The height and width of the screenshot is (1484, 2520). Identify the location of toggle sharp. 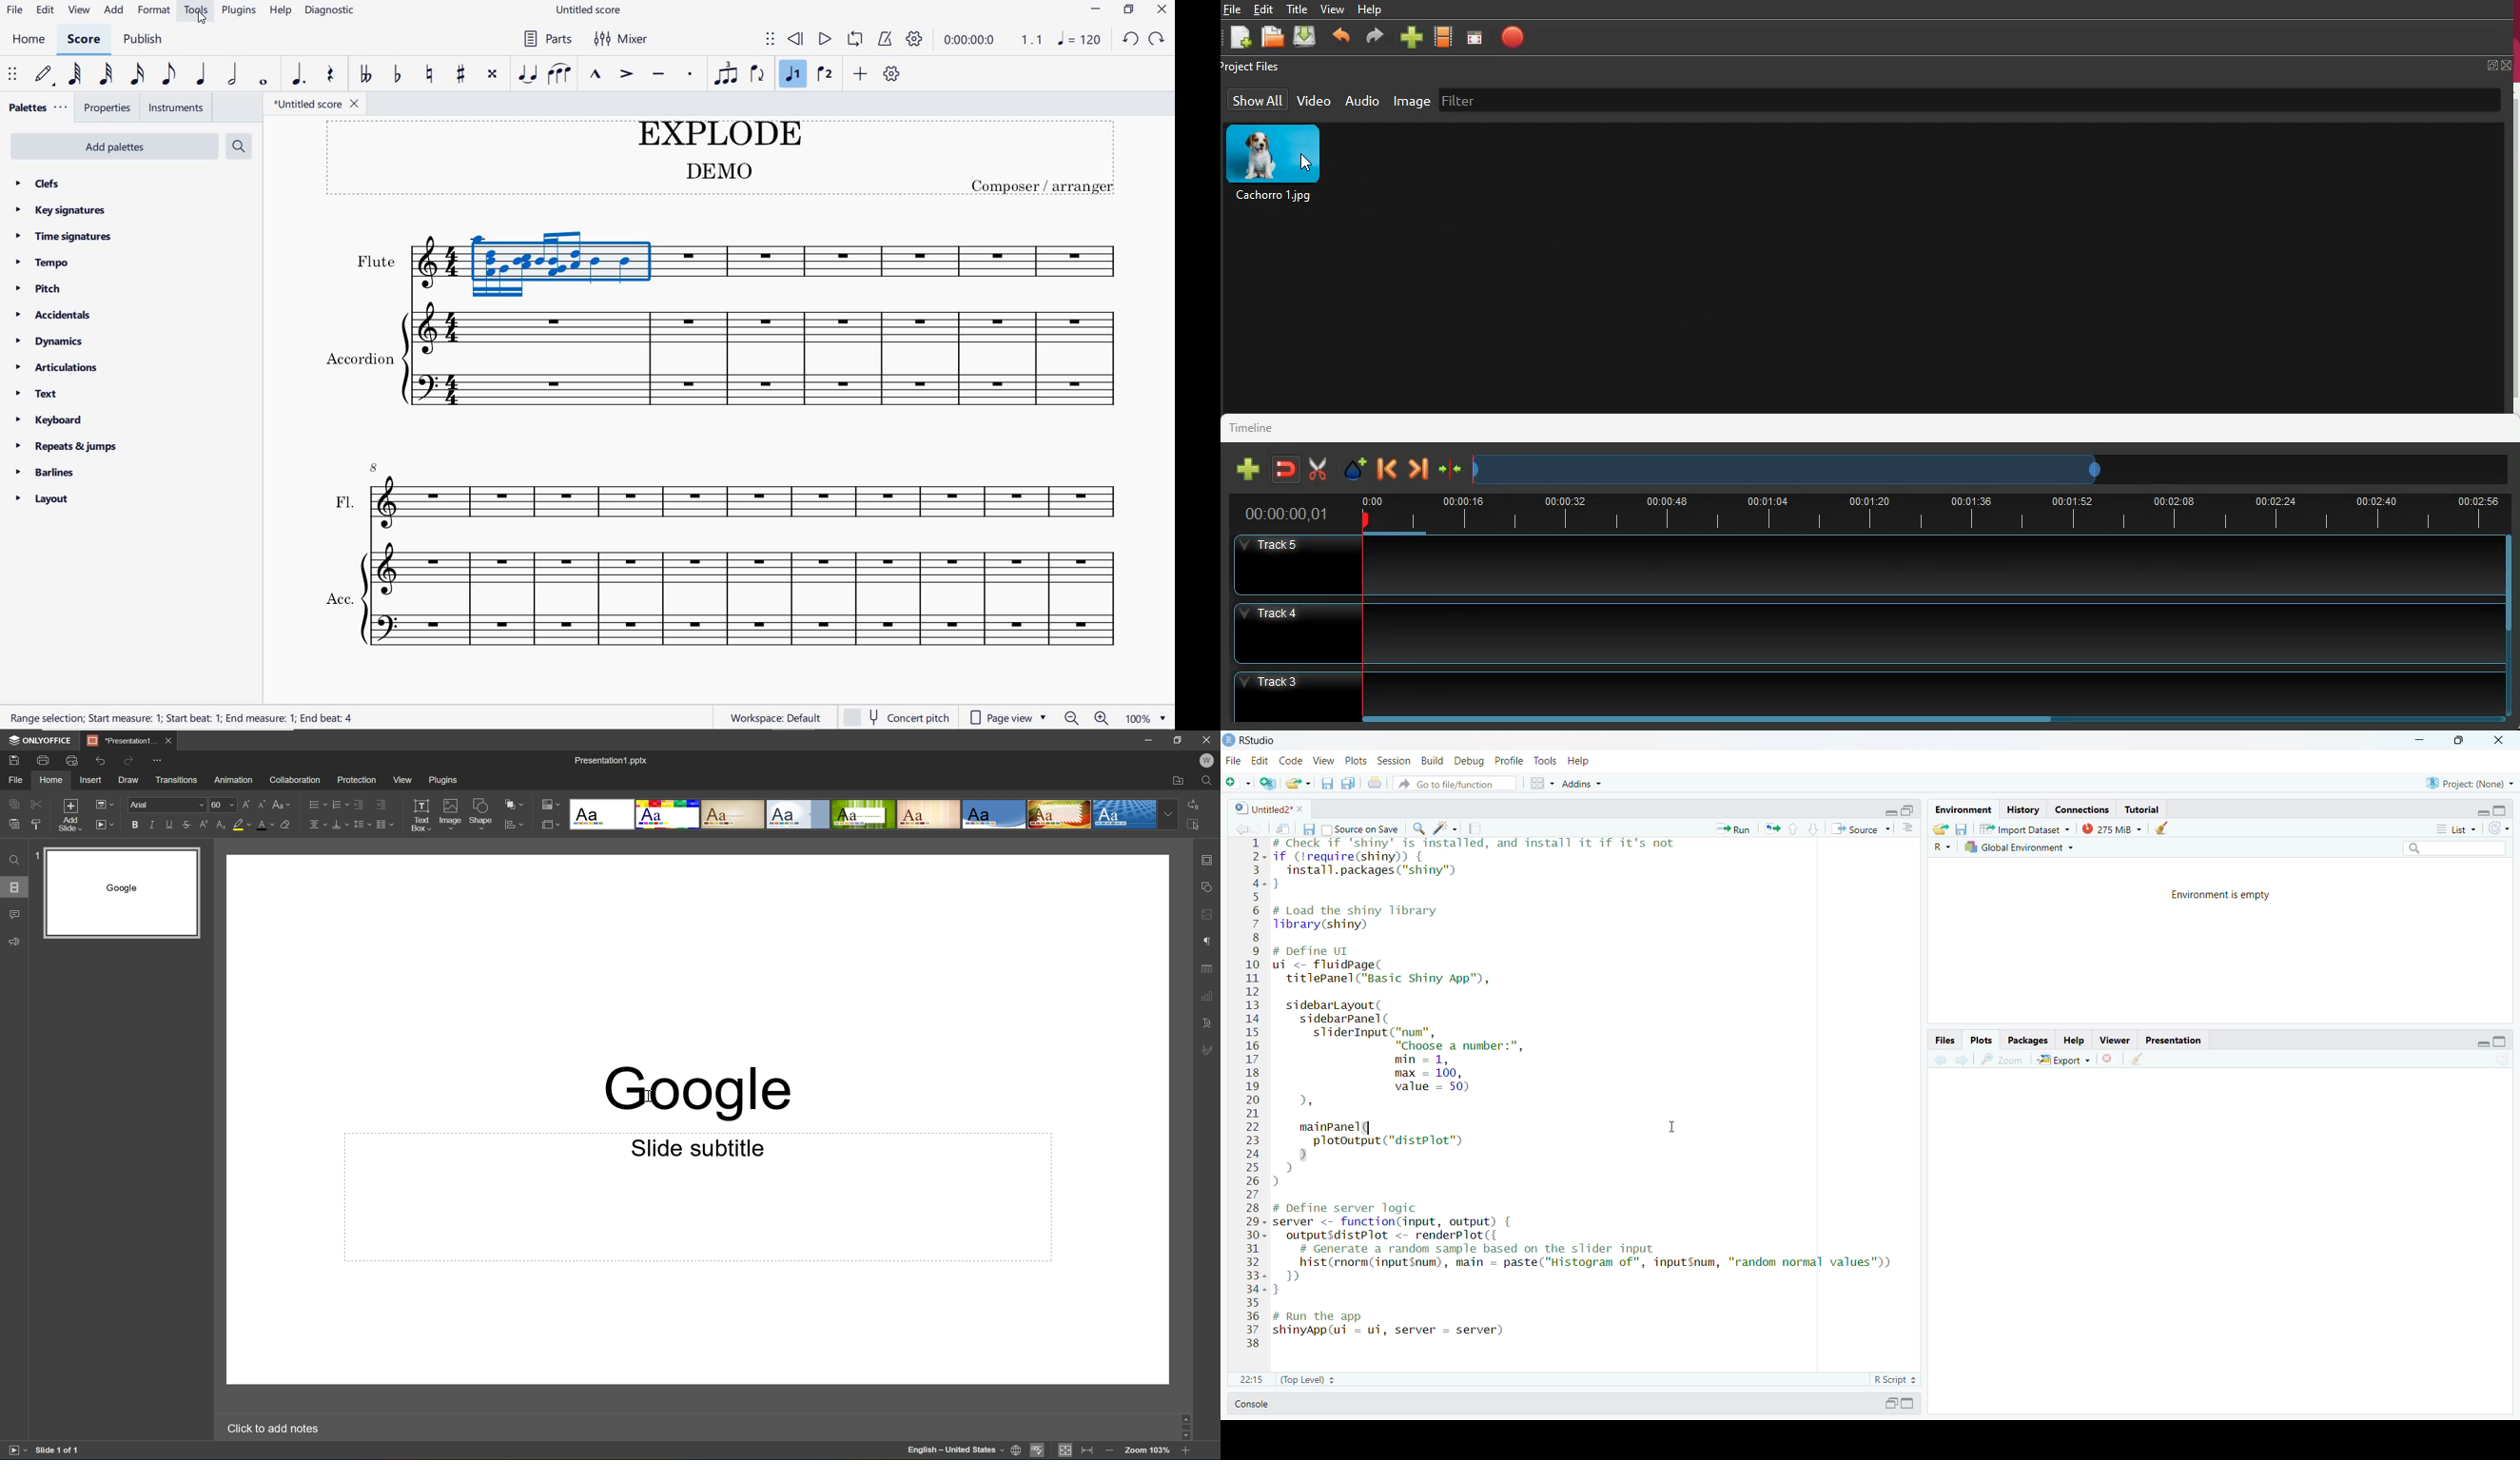
(462, 75).